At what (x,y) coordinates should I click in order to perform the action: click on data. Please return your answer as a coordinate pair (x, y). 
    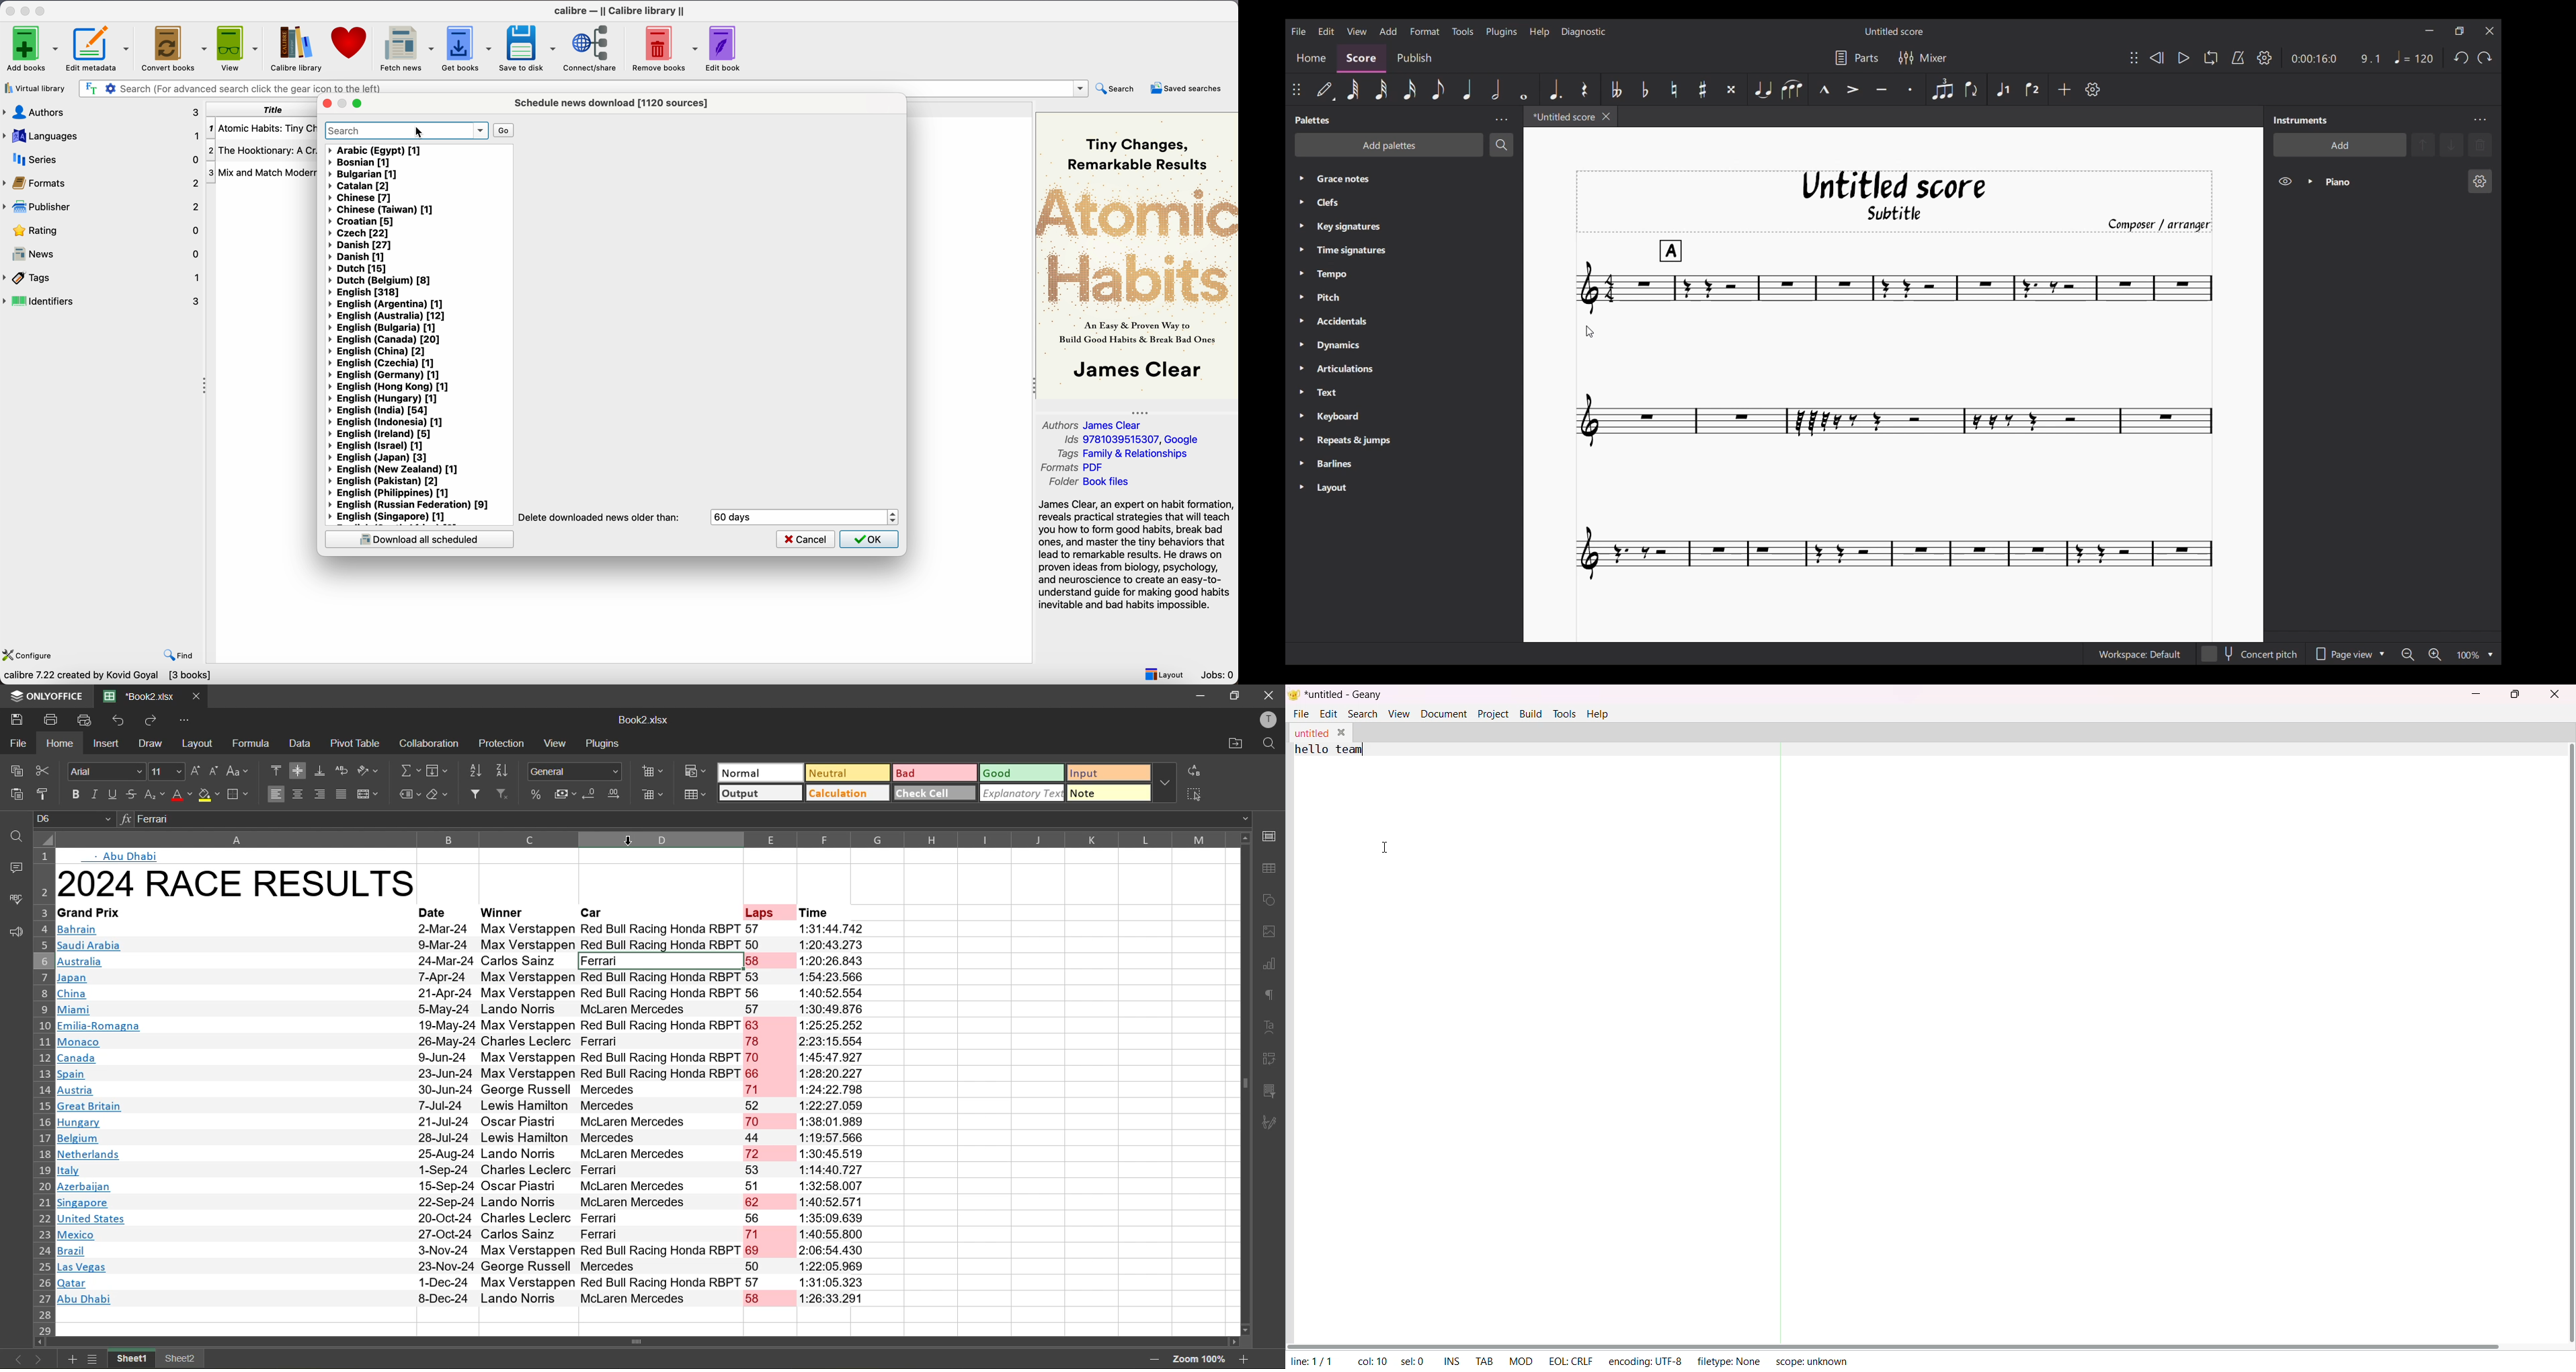
    Looking at the image, I should click on (303, 744).